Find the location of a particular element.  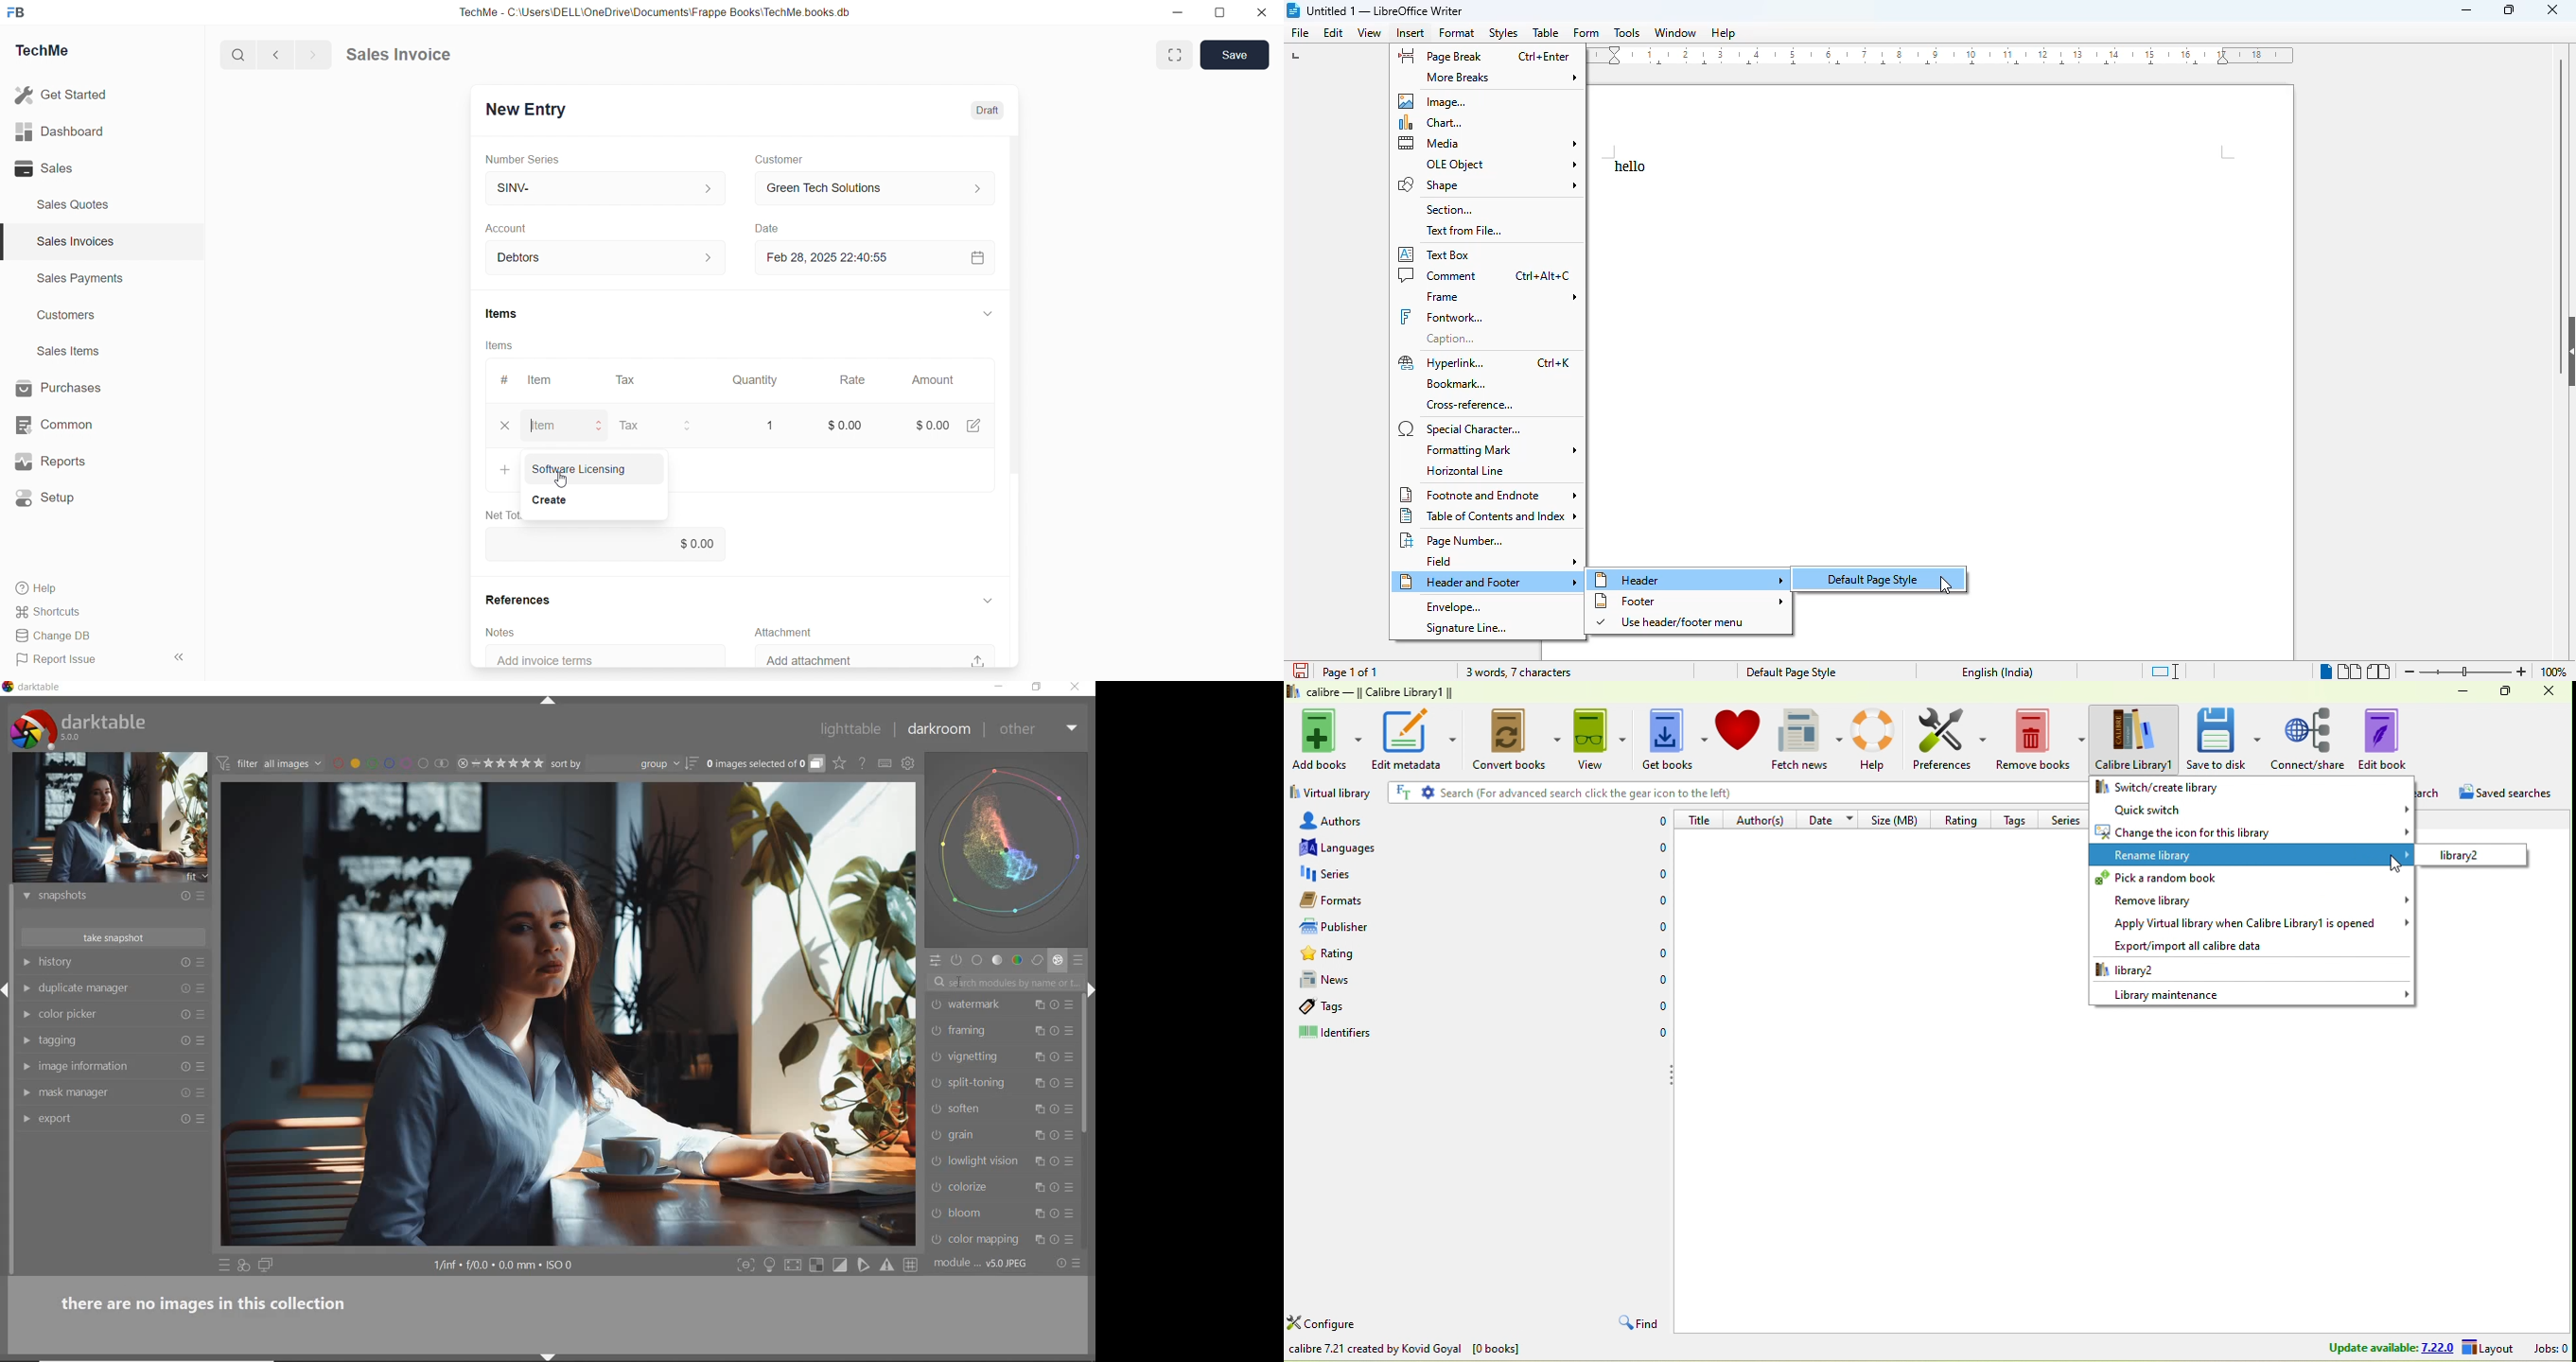

watermark is located at coordinates (988, 1004).